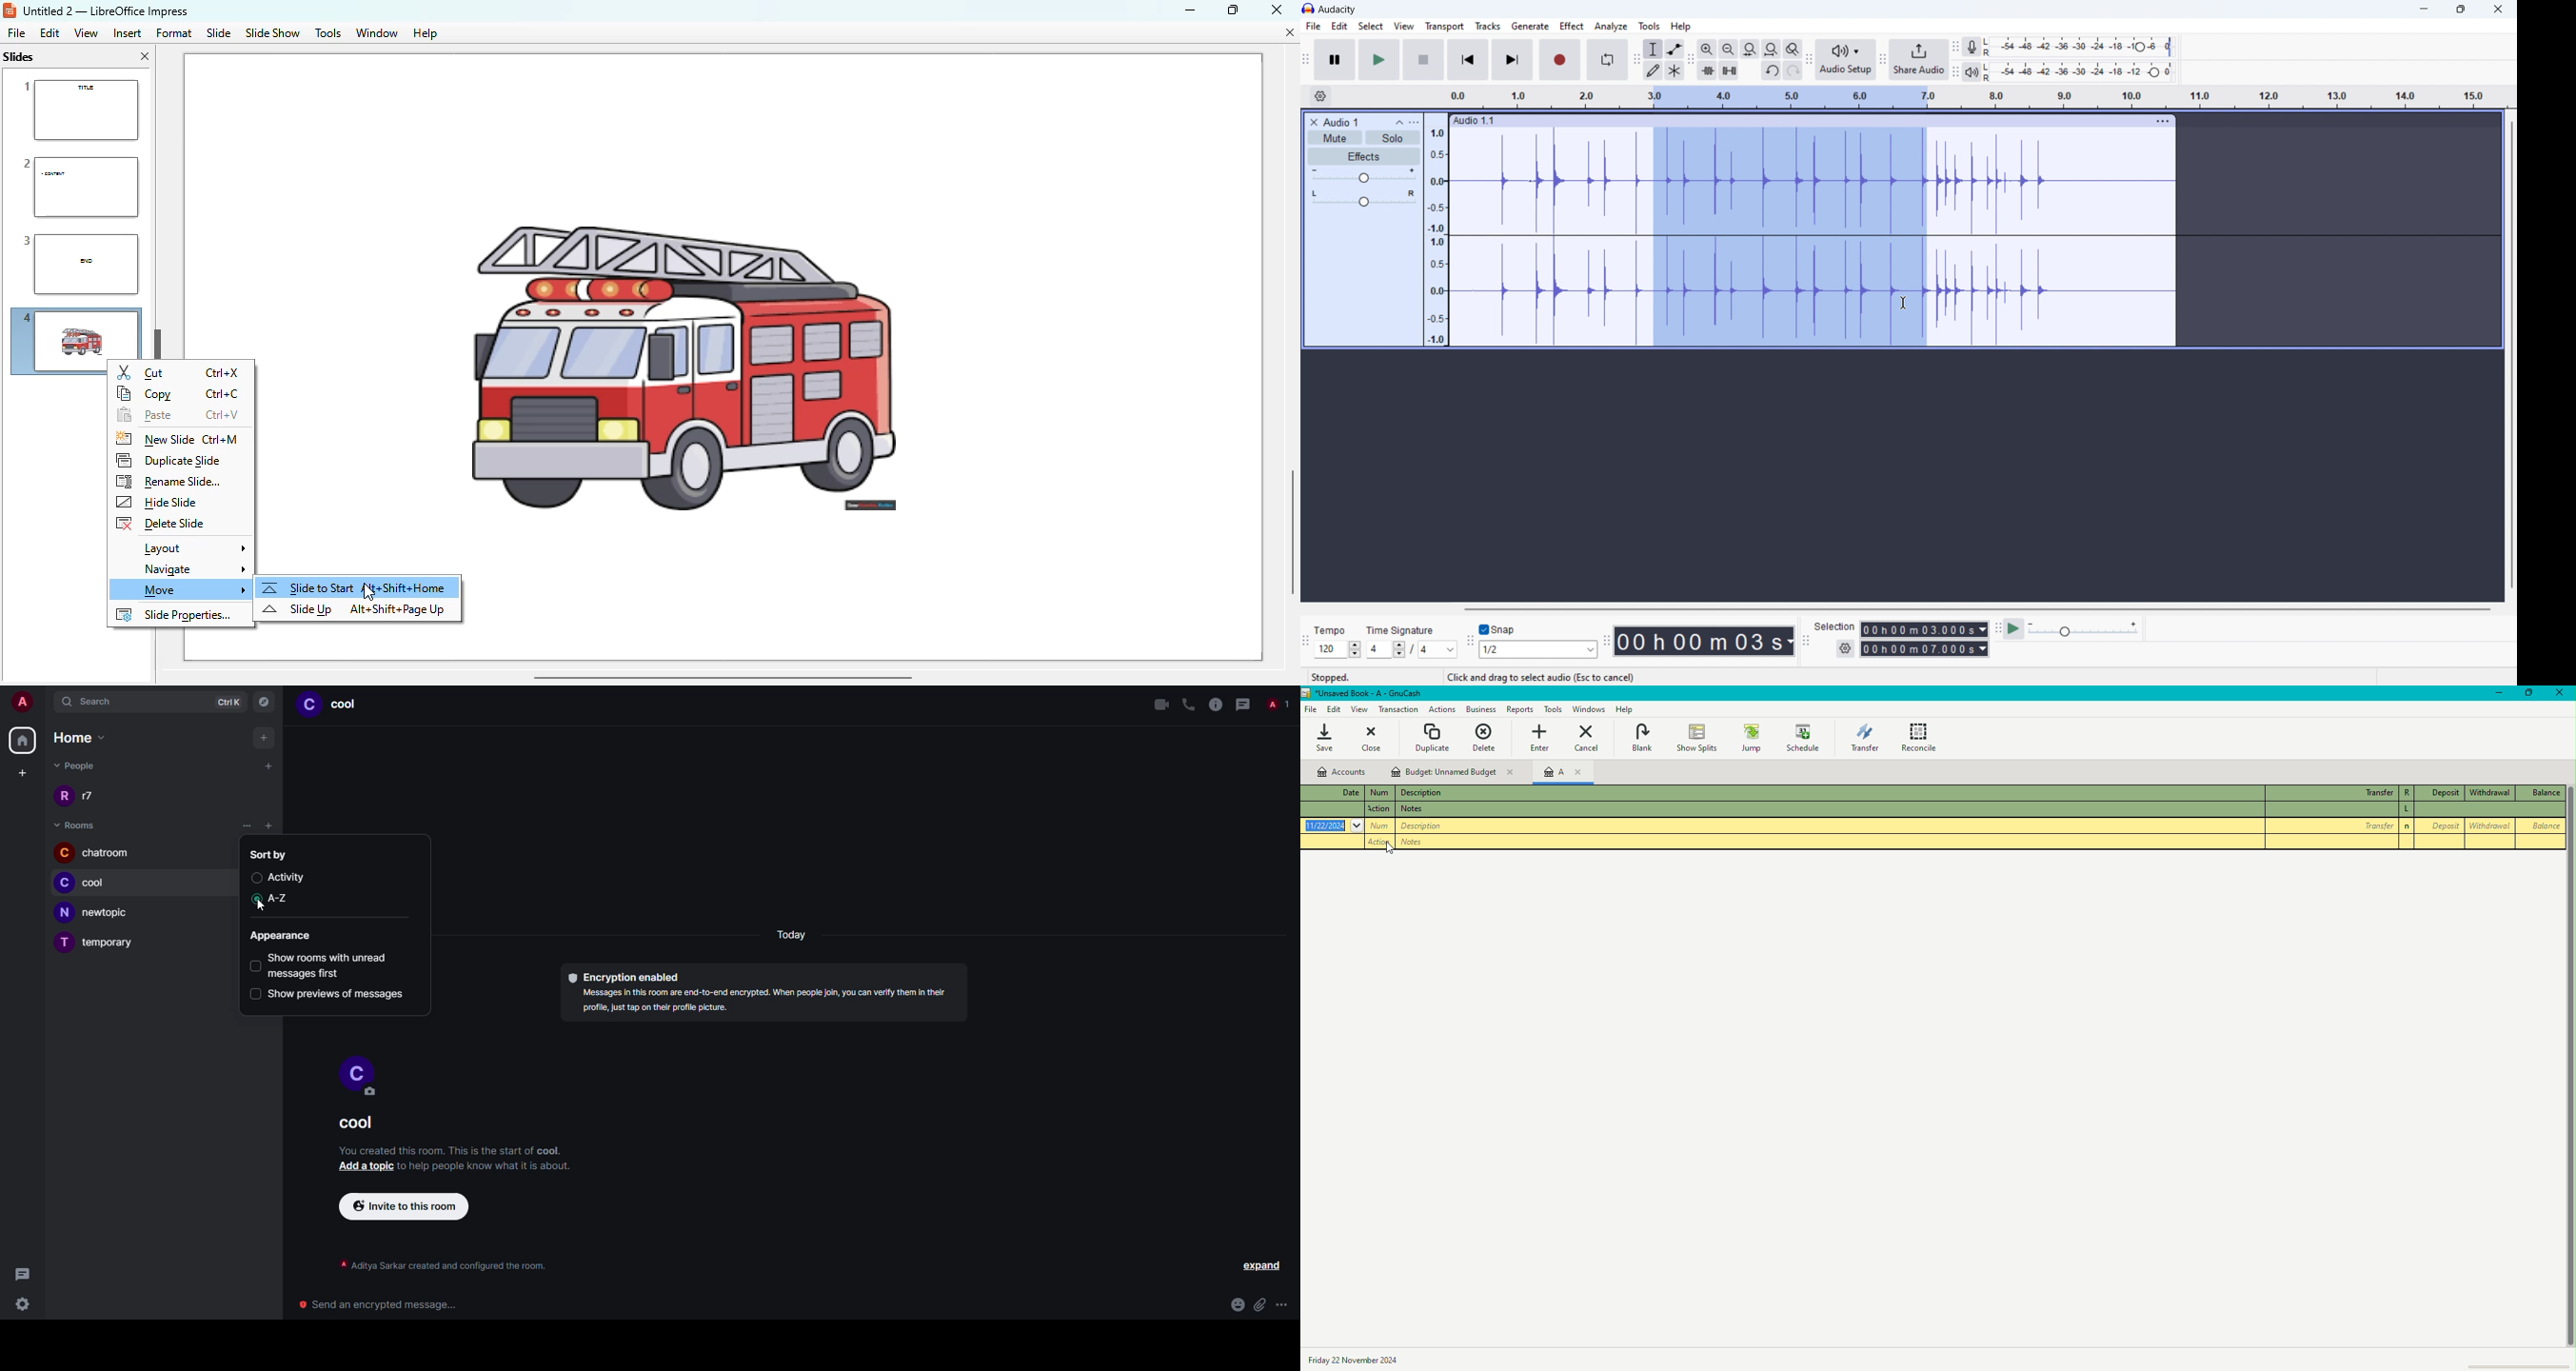  Describe the element at coordinates (366, 1166) in the screenshot. I see `add a topic` at that location.